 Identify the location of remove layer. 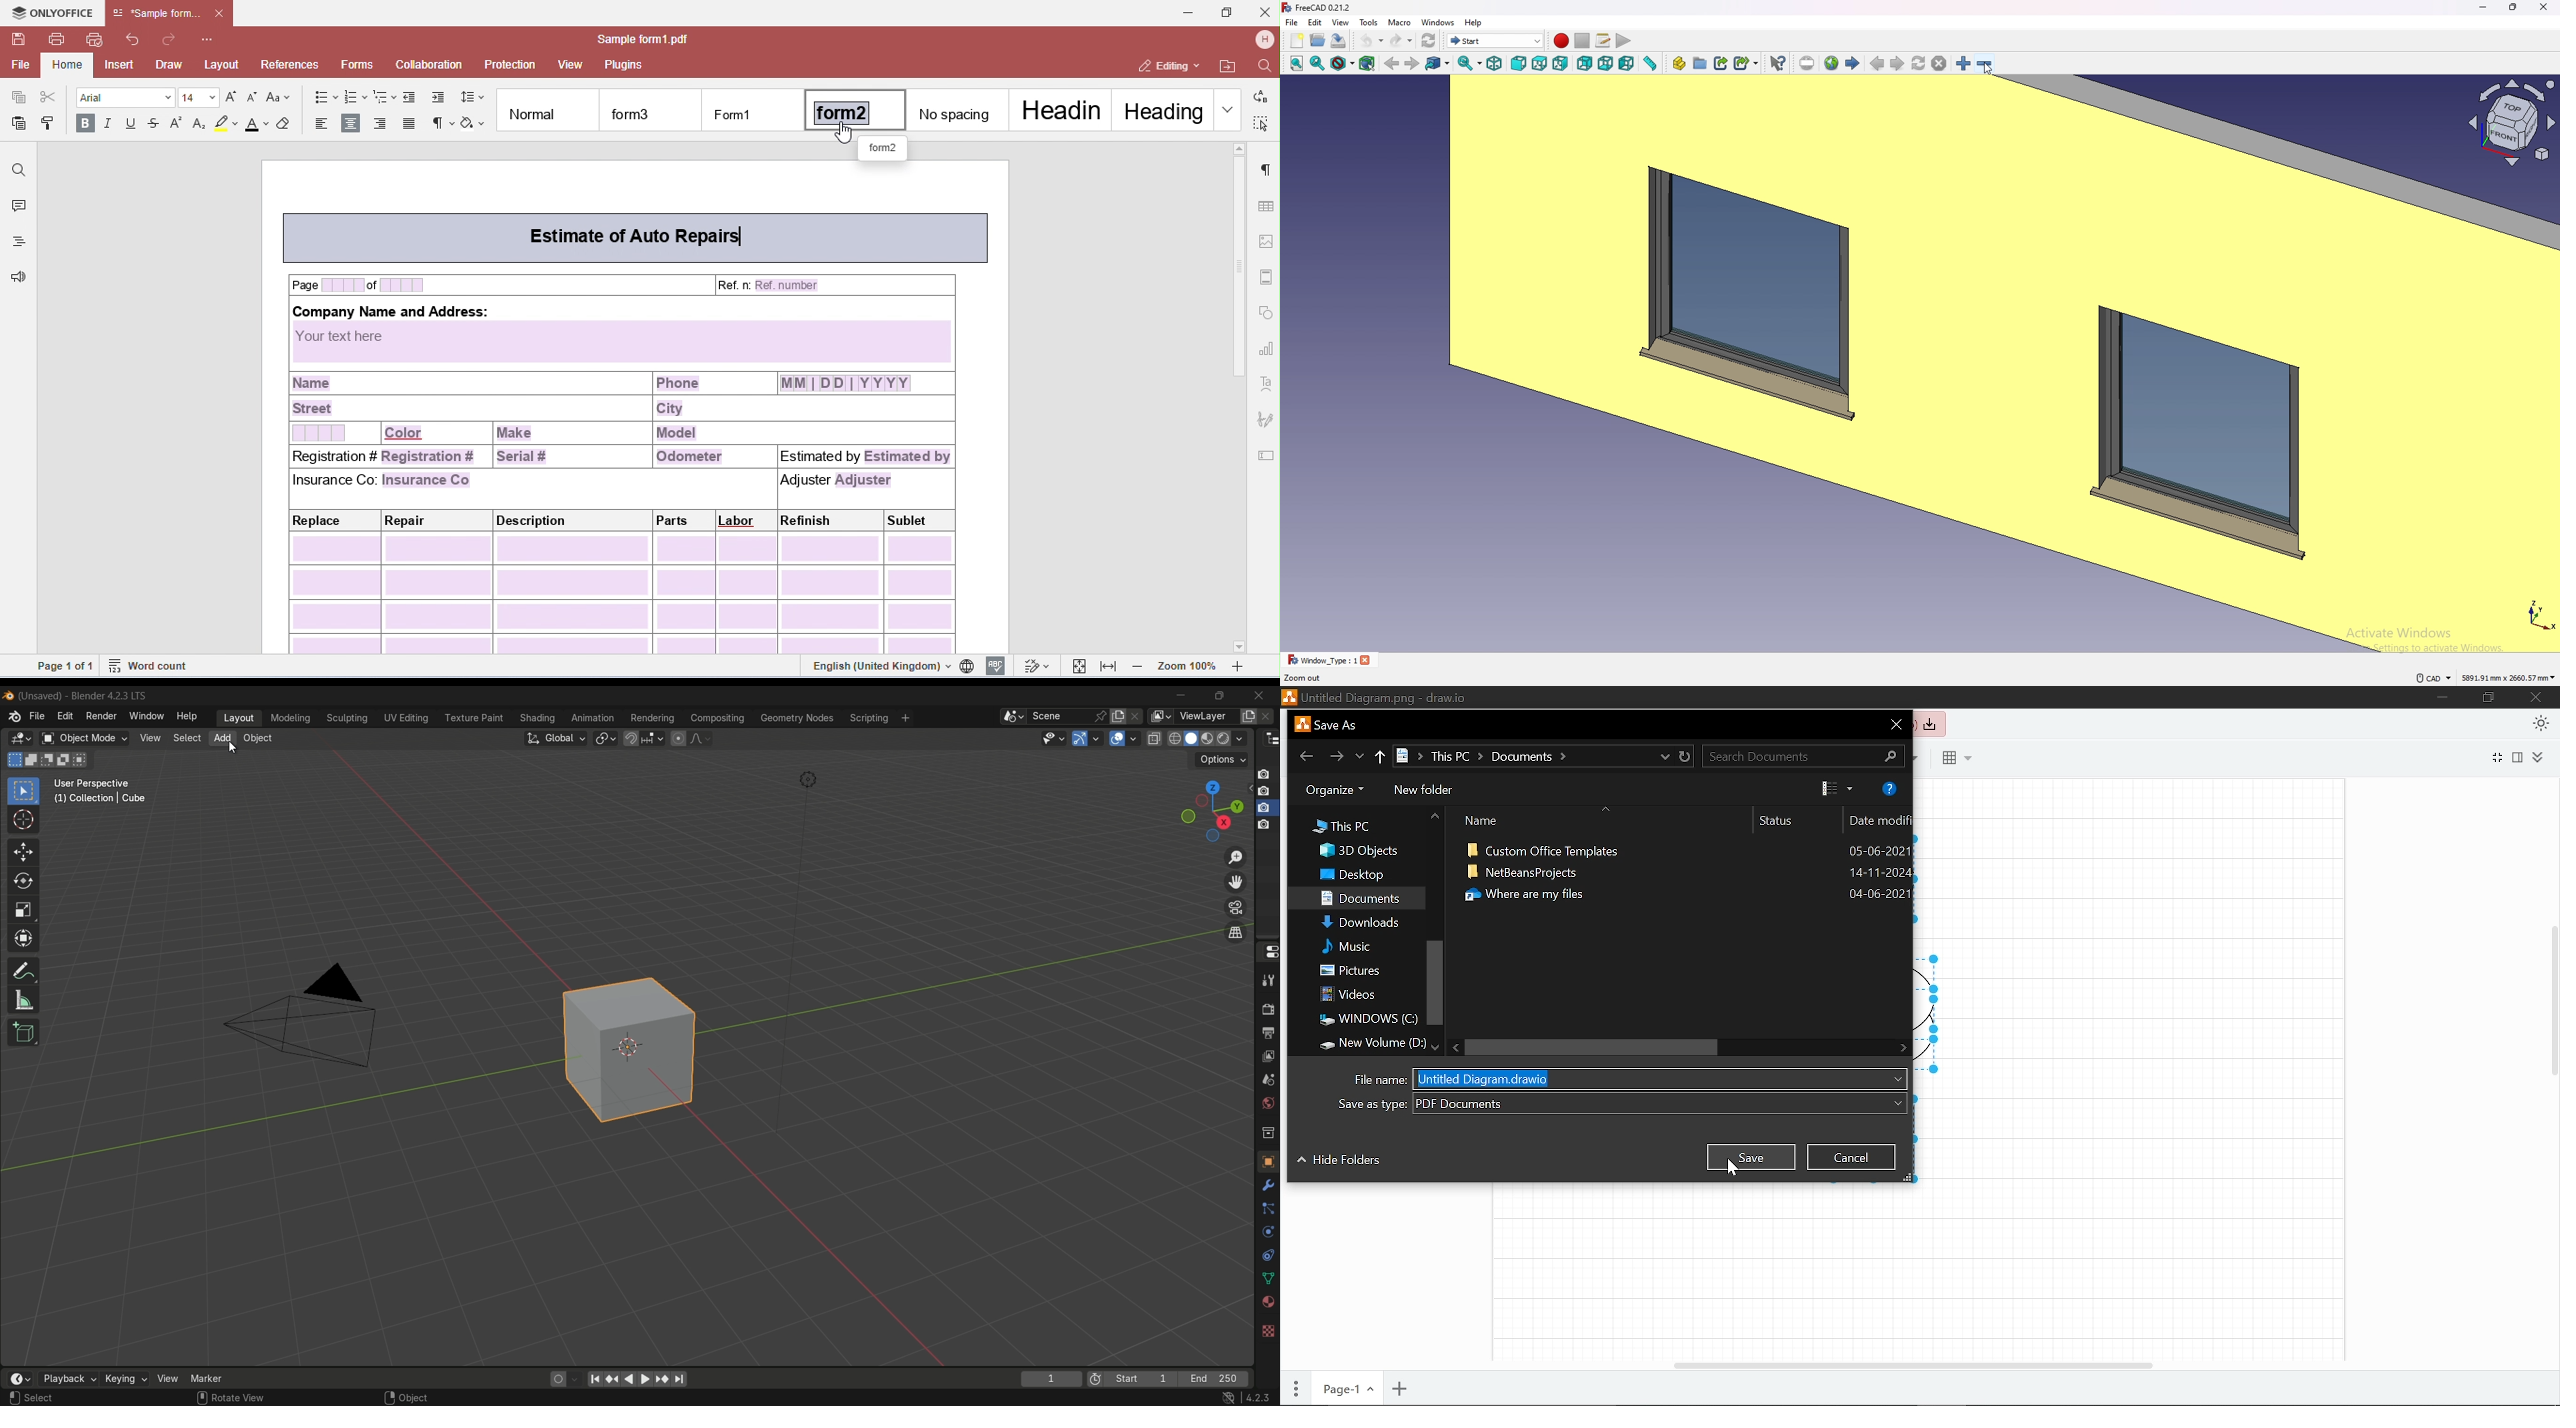
(1268, 716).